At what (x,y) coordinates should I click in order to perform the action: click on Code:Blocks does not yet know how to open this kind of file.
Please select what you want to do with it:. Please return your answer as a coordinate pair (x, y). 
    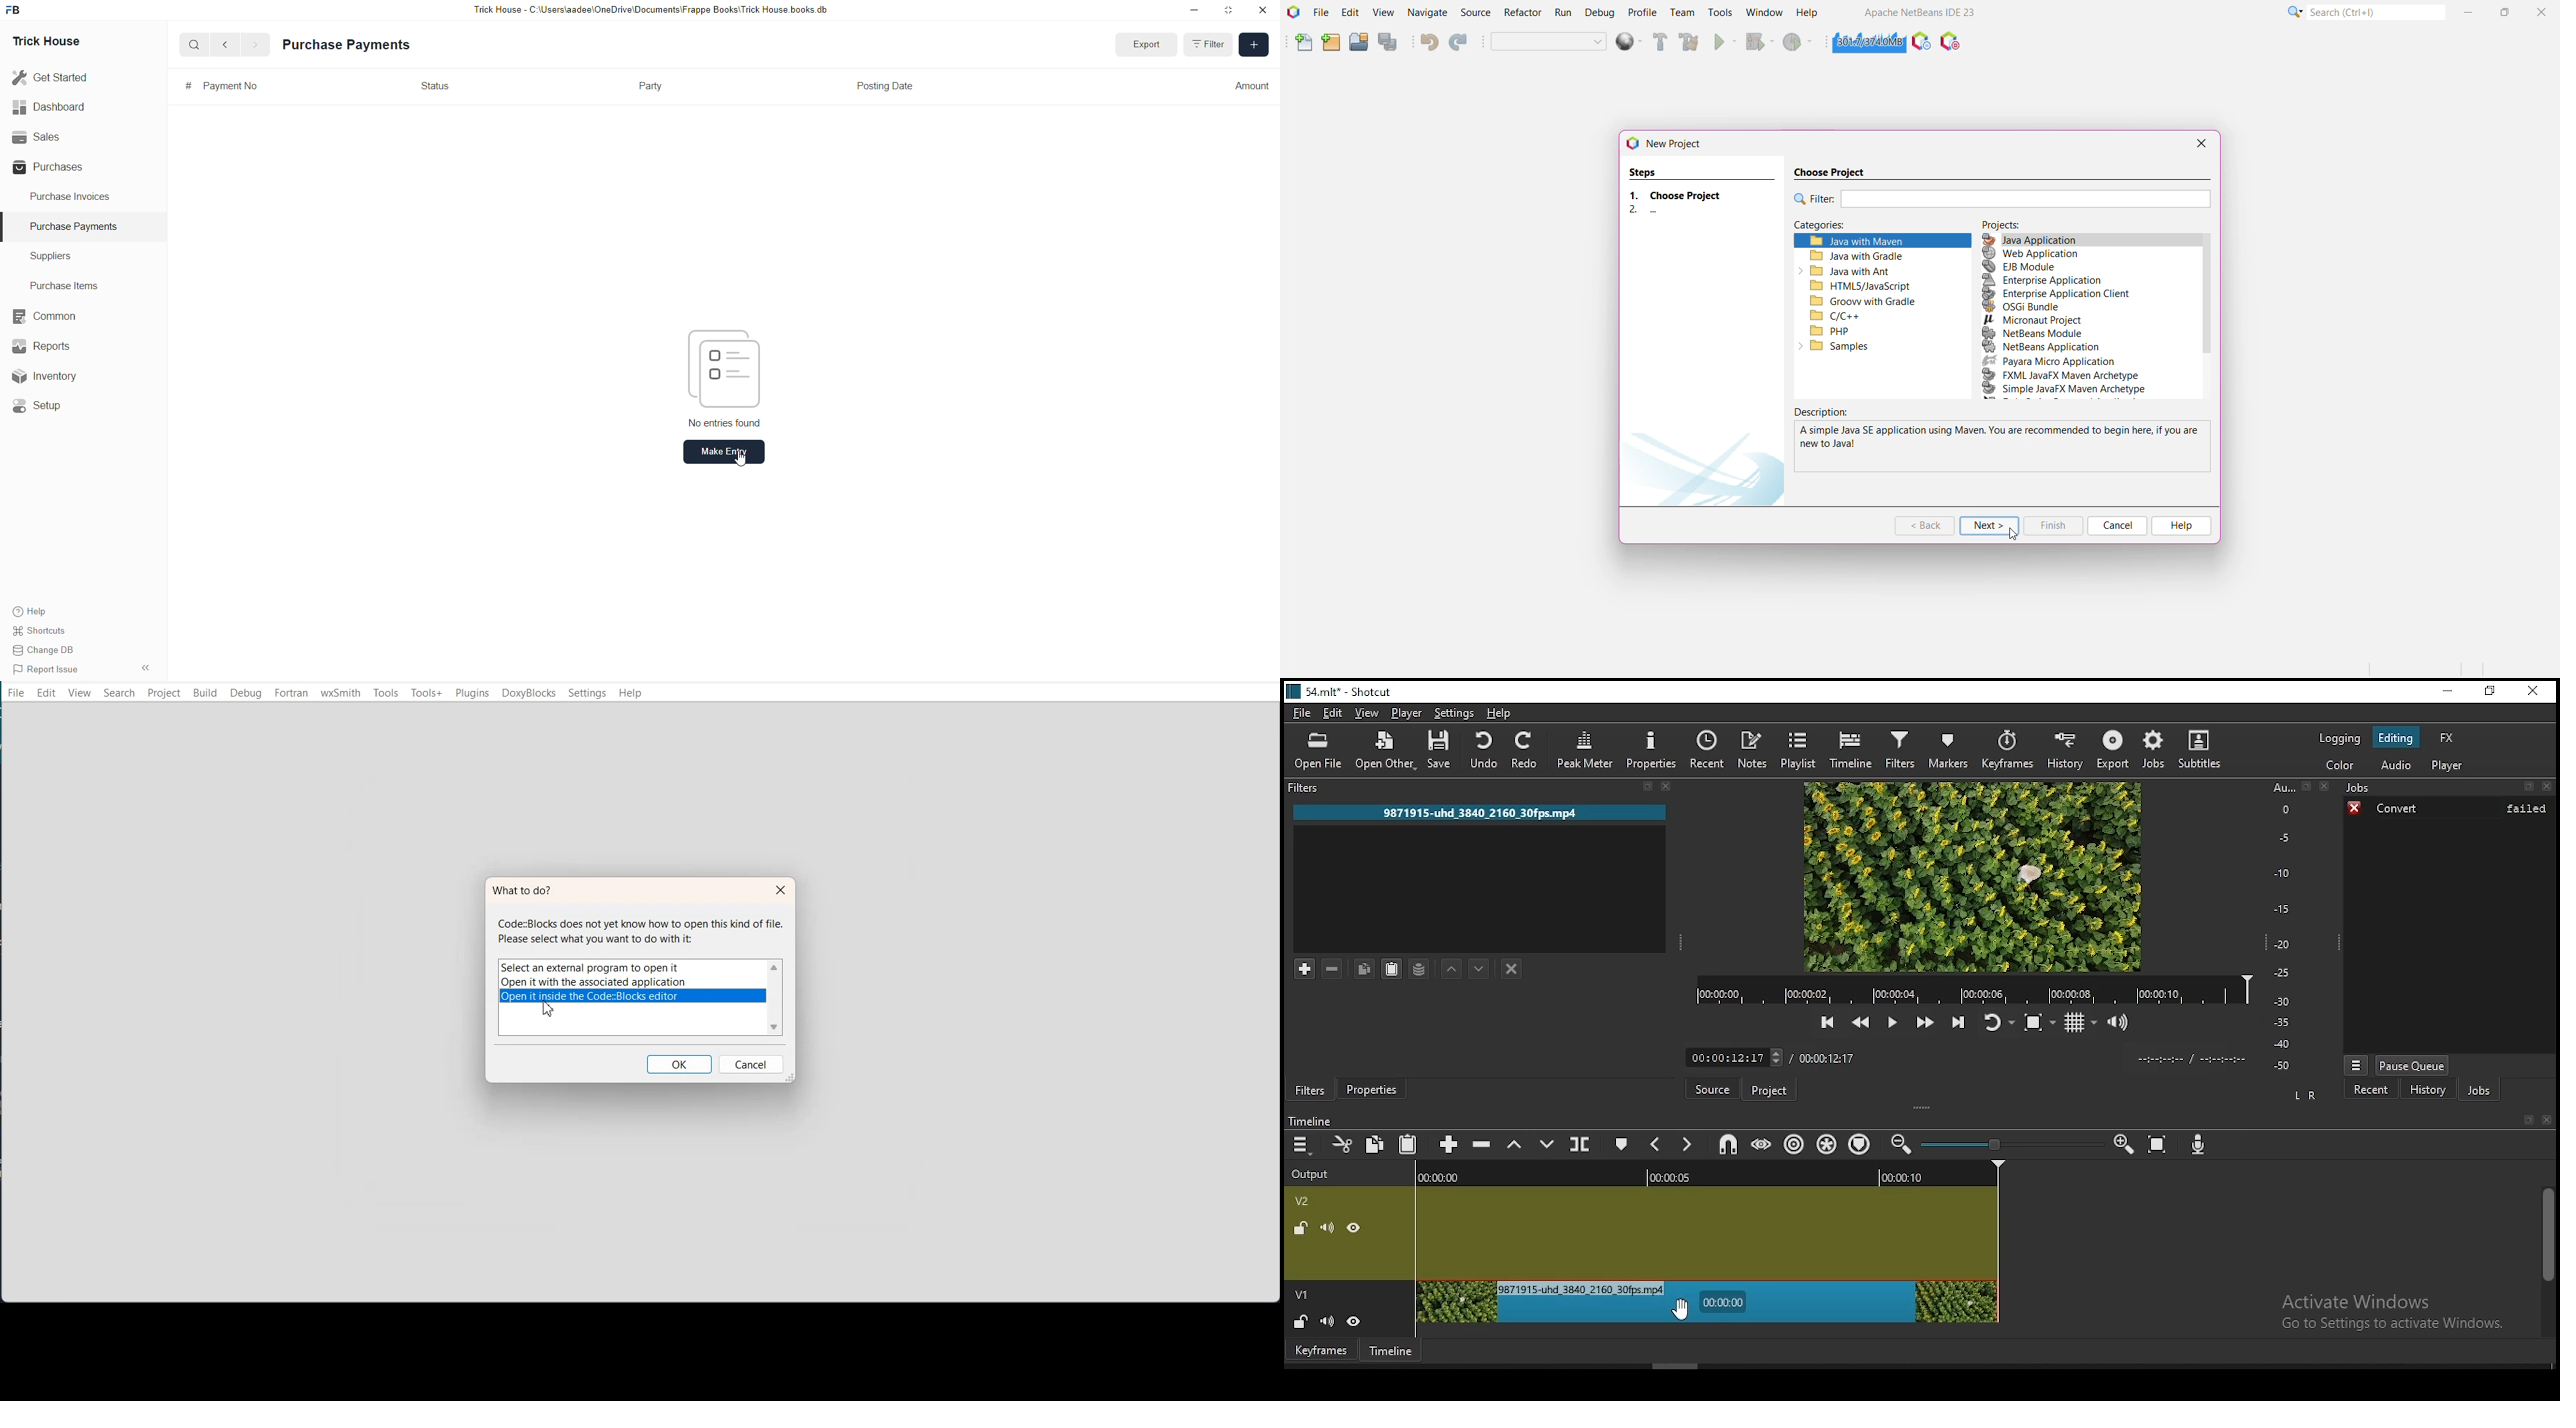
    Looking at the image, I should click on (638, 933).